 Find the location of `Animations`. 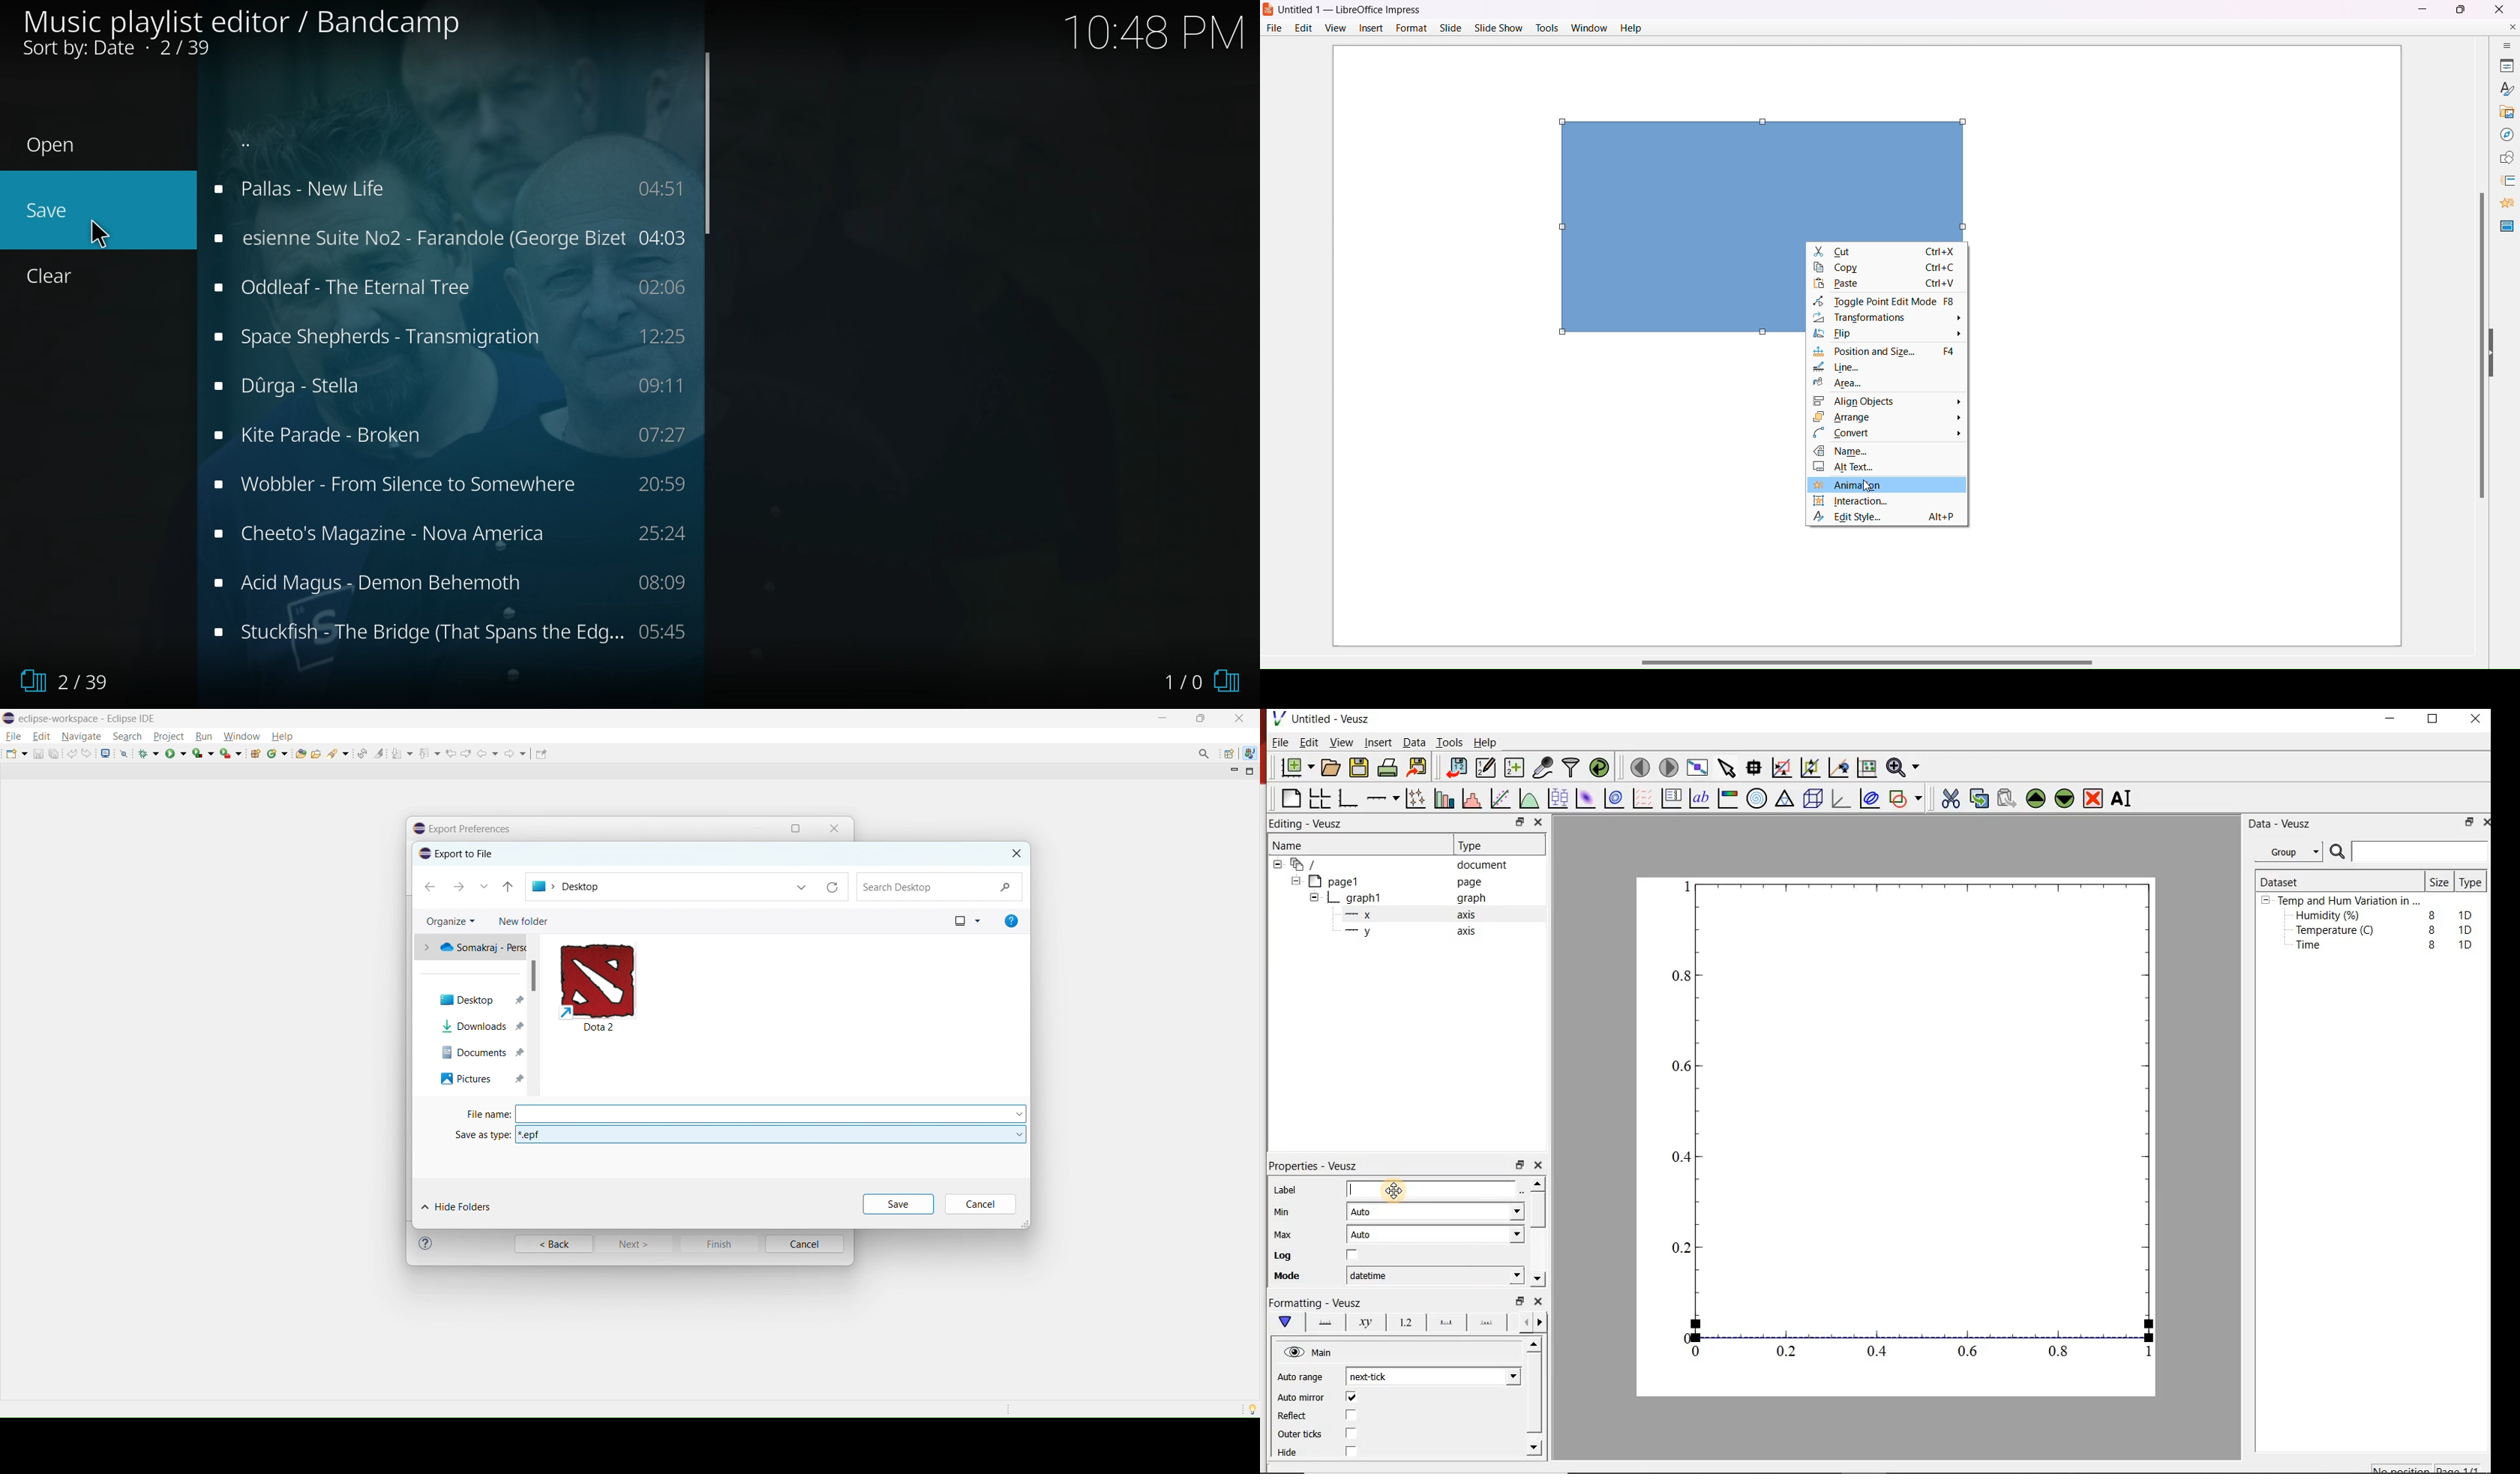

Animations is located at coordinates (2502, 201).